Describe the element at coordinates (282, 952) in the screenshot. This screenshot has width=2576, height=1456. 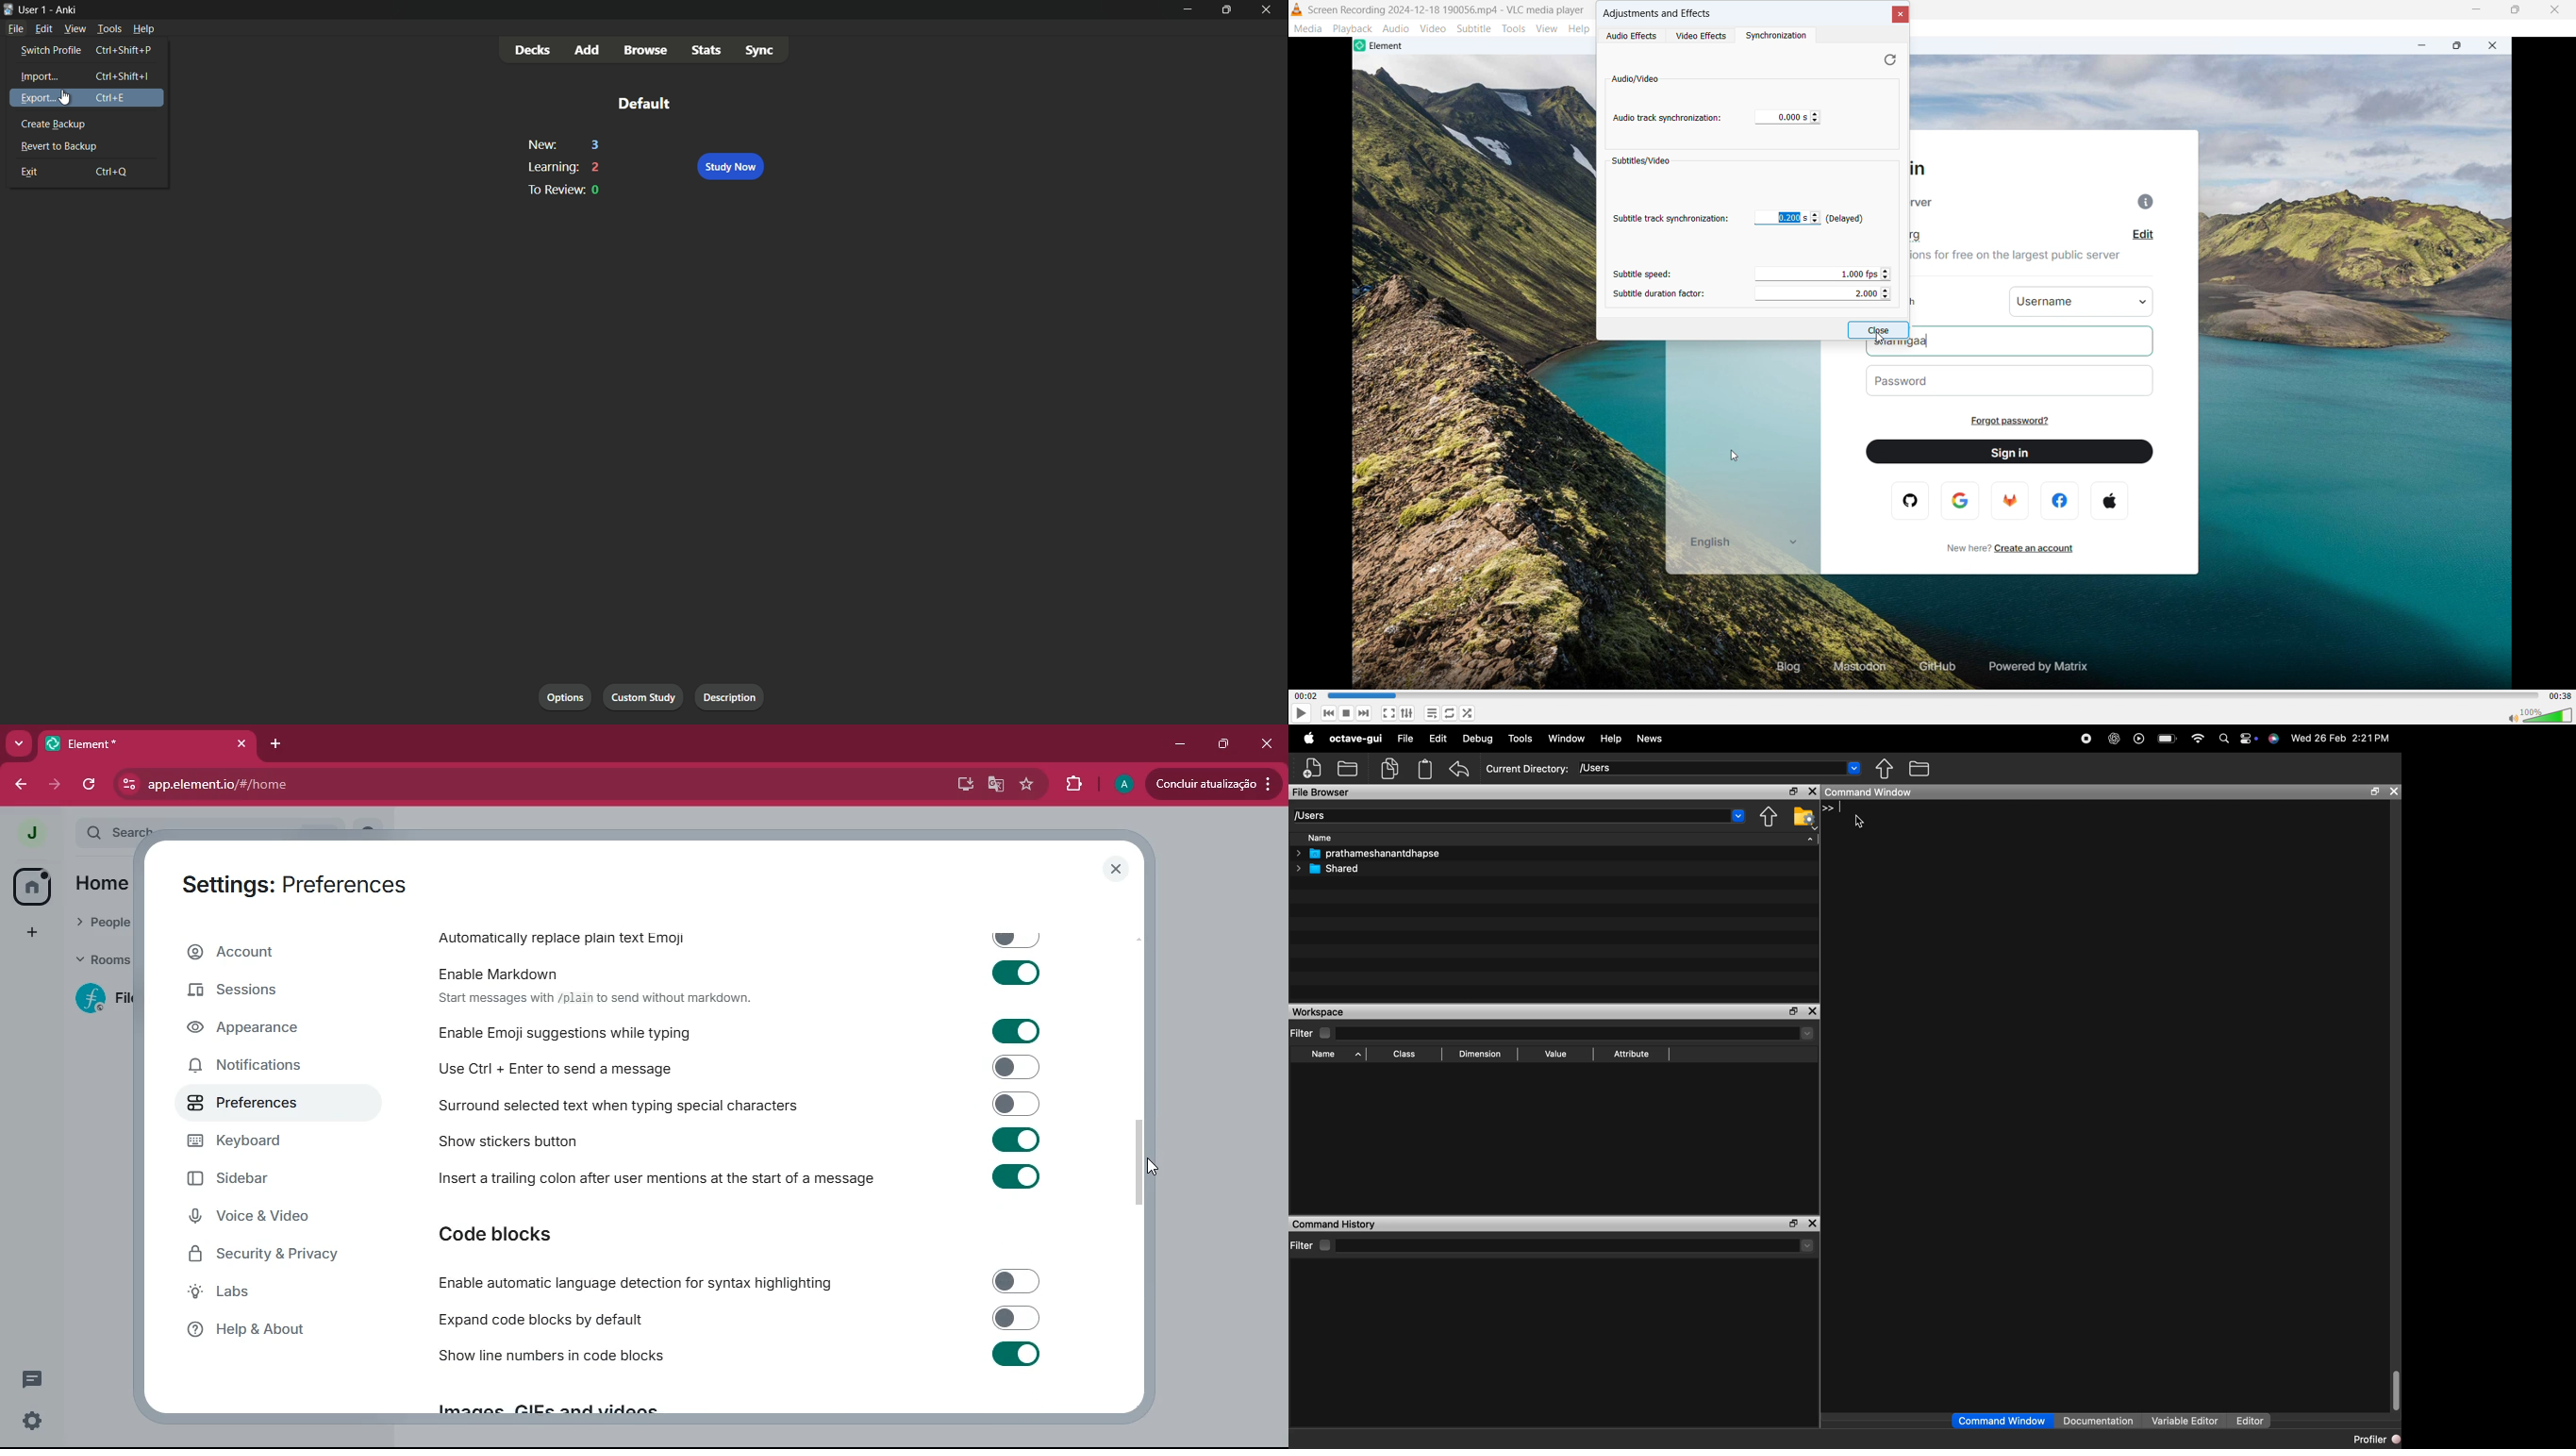
I see `account` at that location.